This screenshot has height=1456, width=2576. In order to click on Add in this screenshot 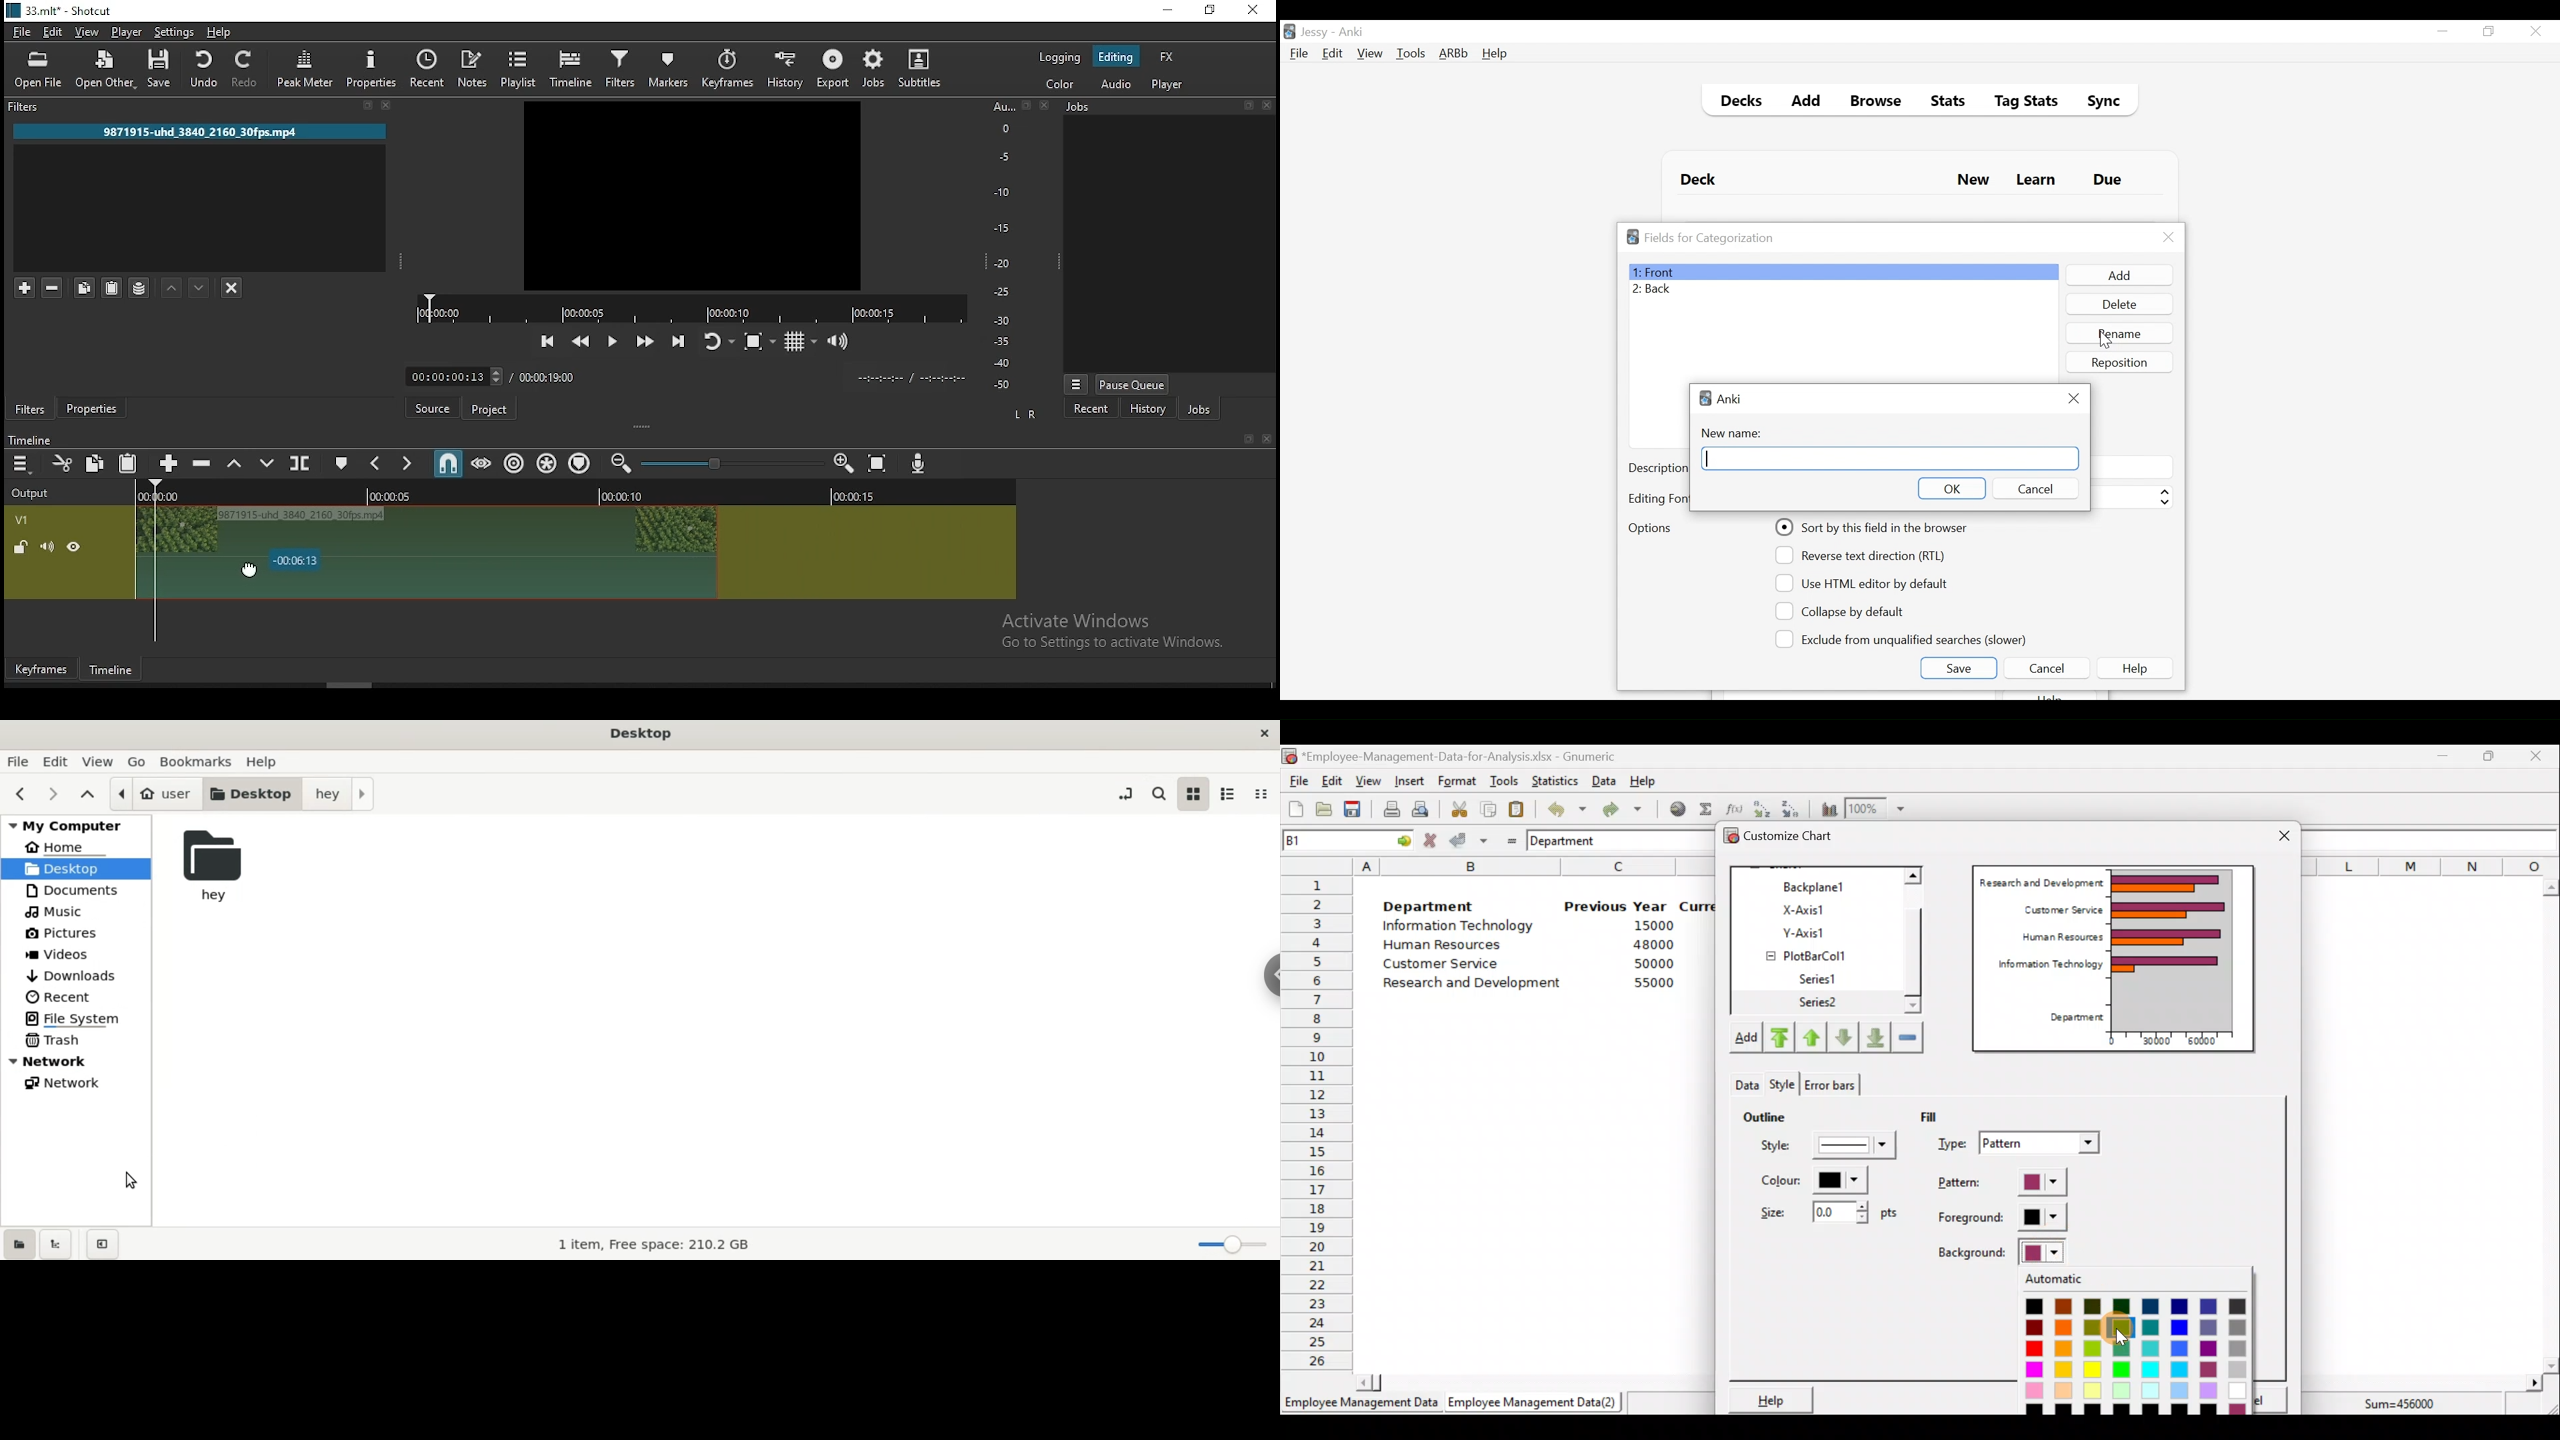, I will do `click(1807, 103)`.